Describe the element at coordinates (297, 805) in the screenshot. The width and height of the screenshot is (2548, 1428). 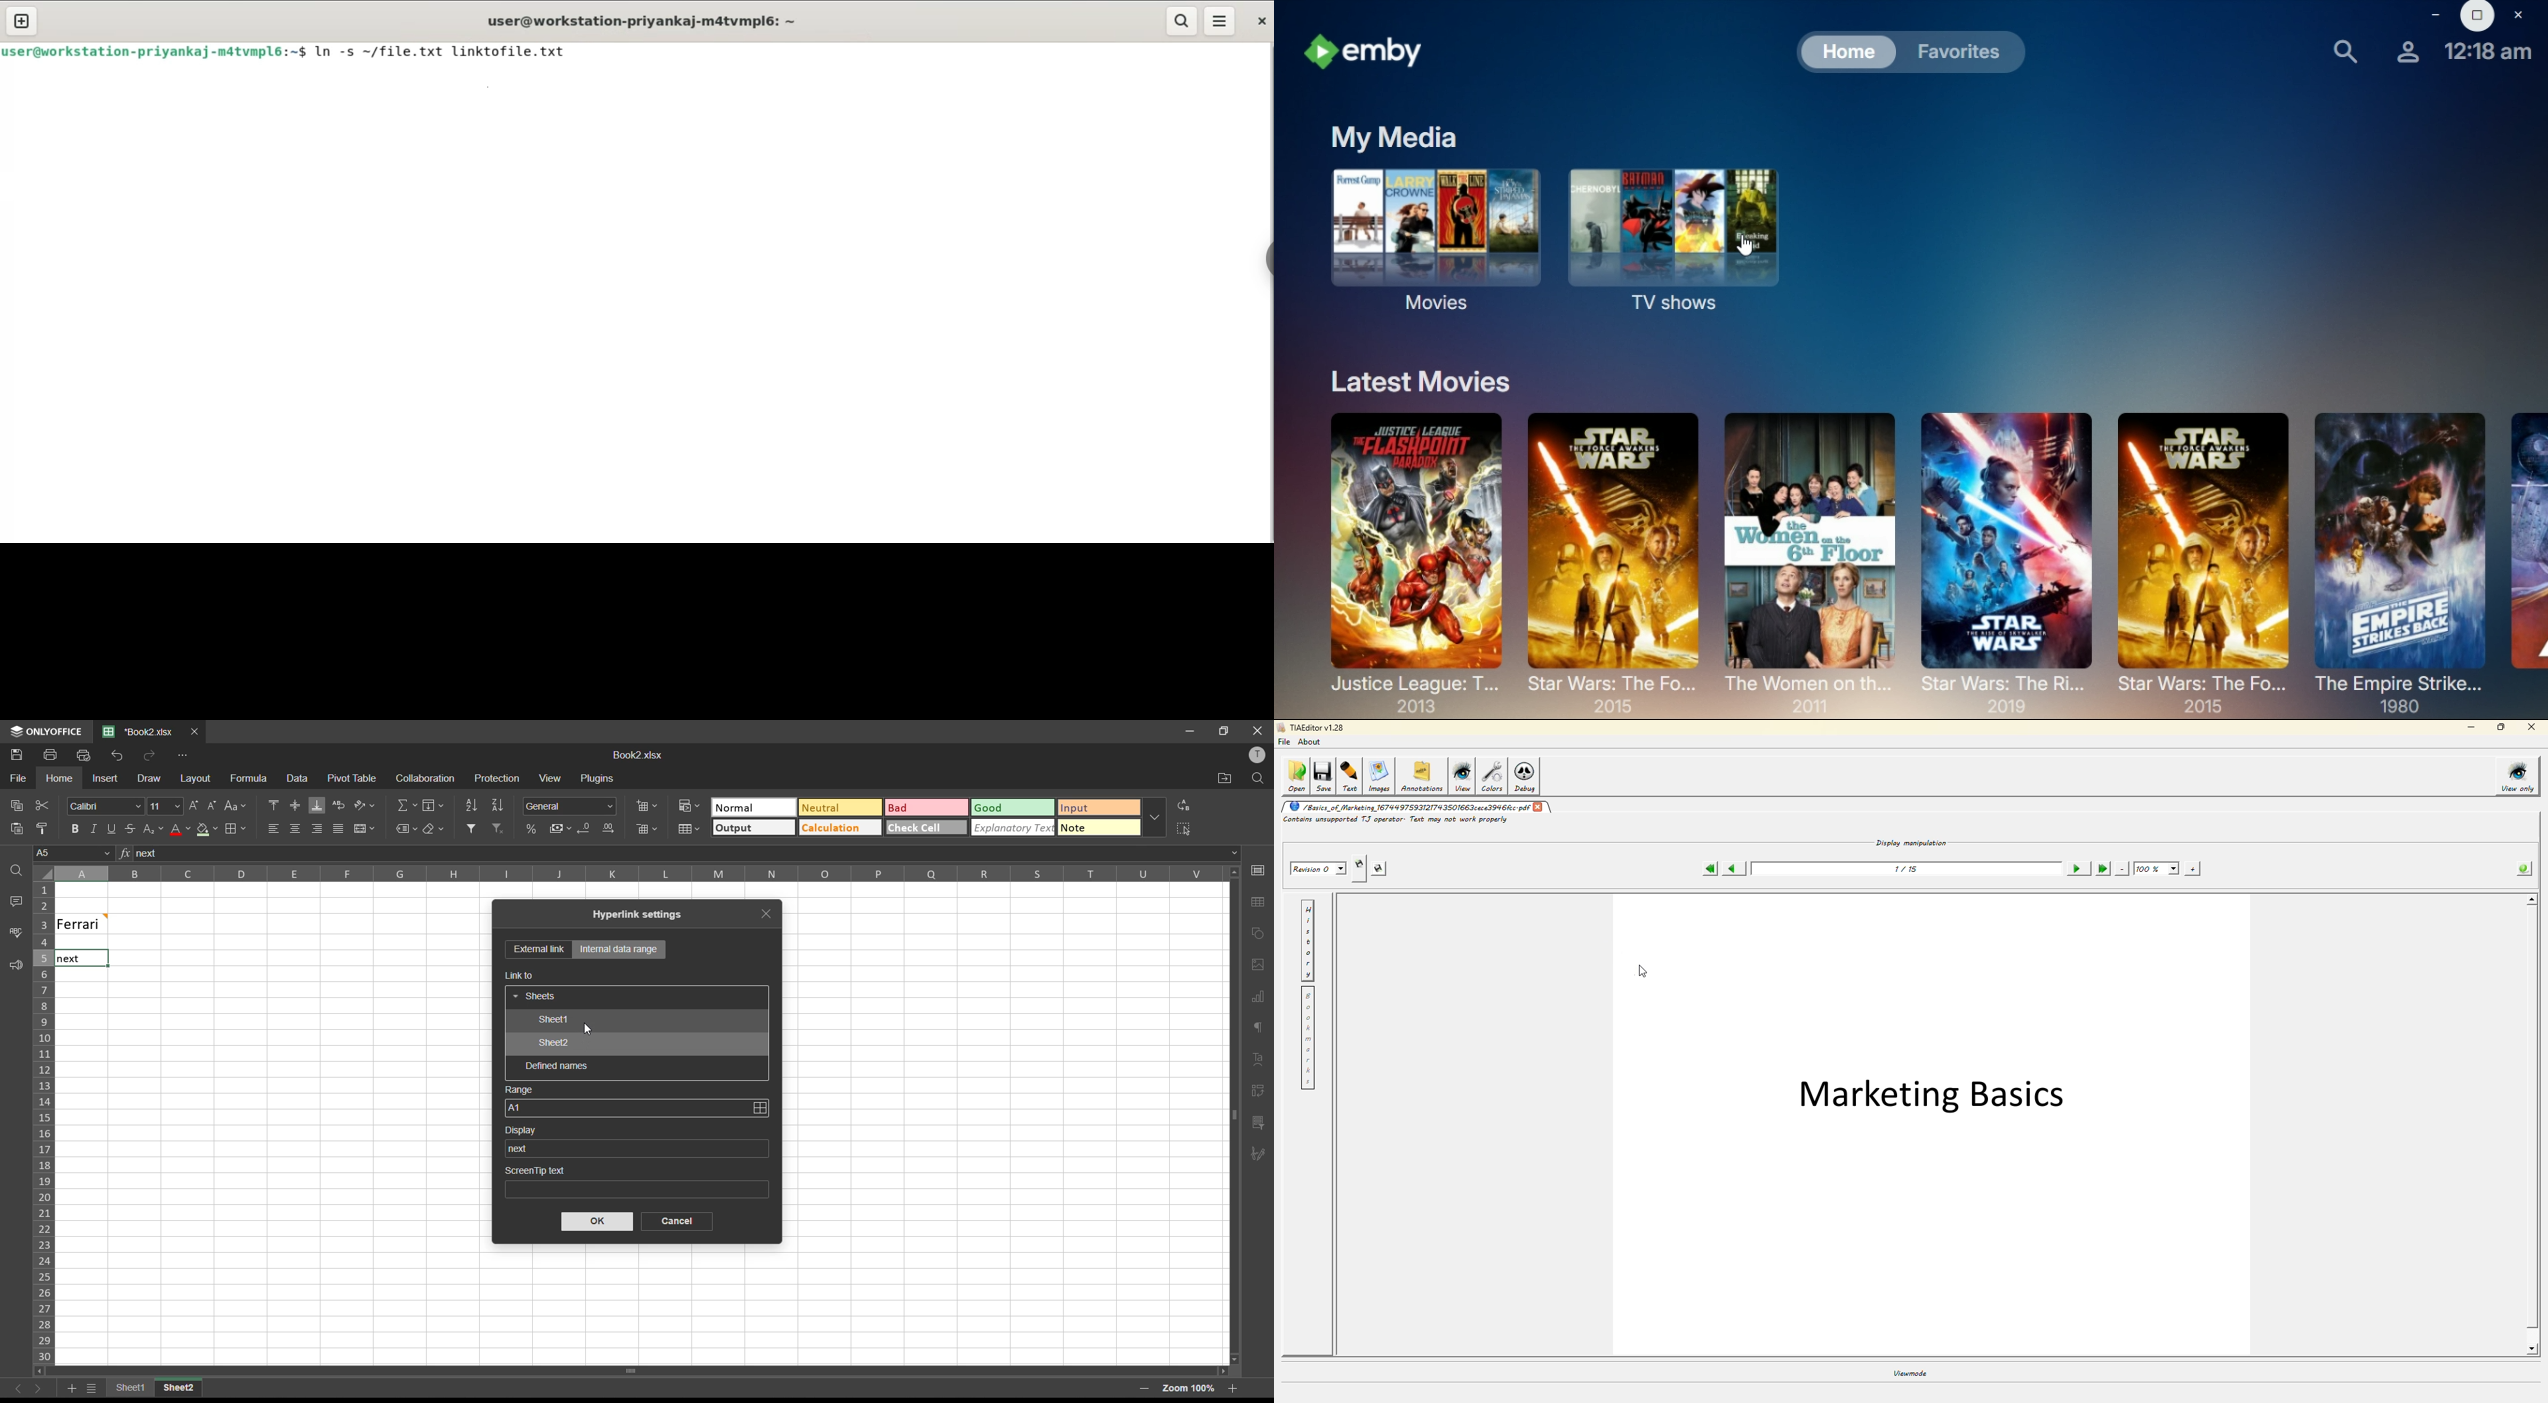
I see `align middle` at that location.